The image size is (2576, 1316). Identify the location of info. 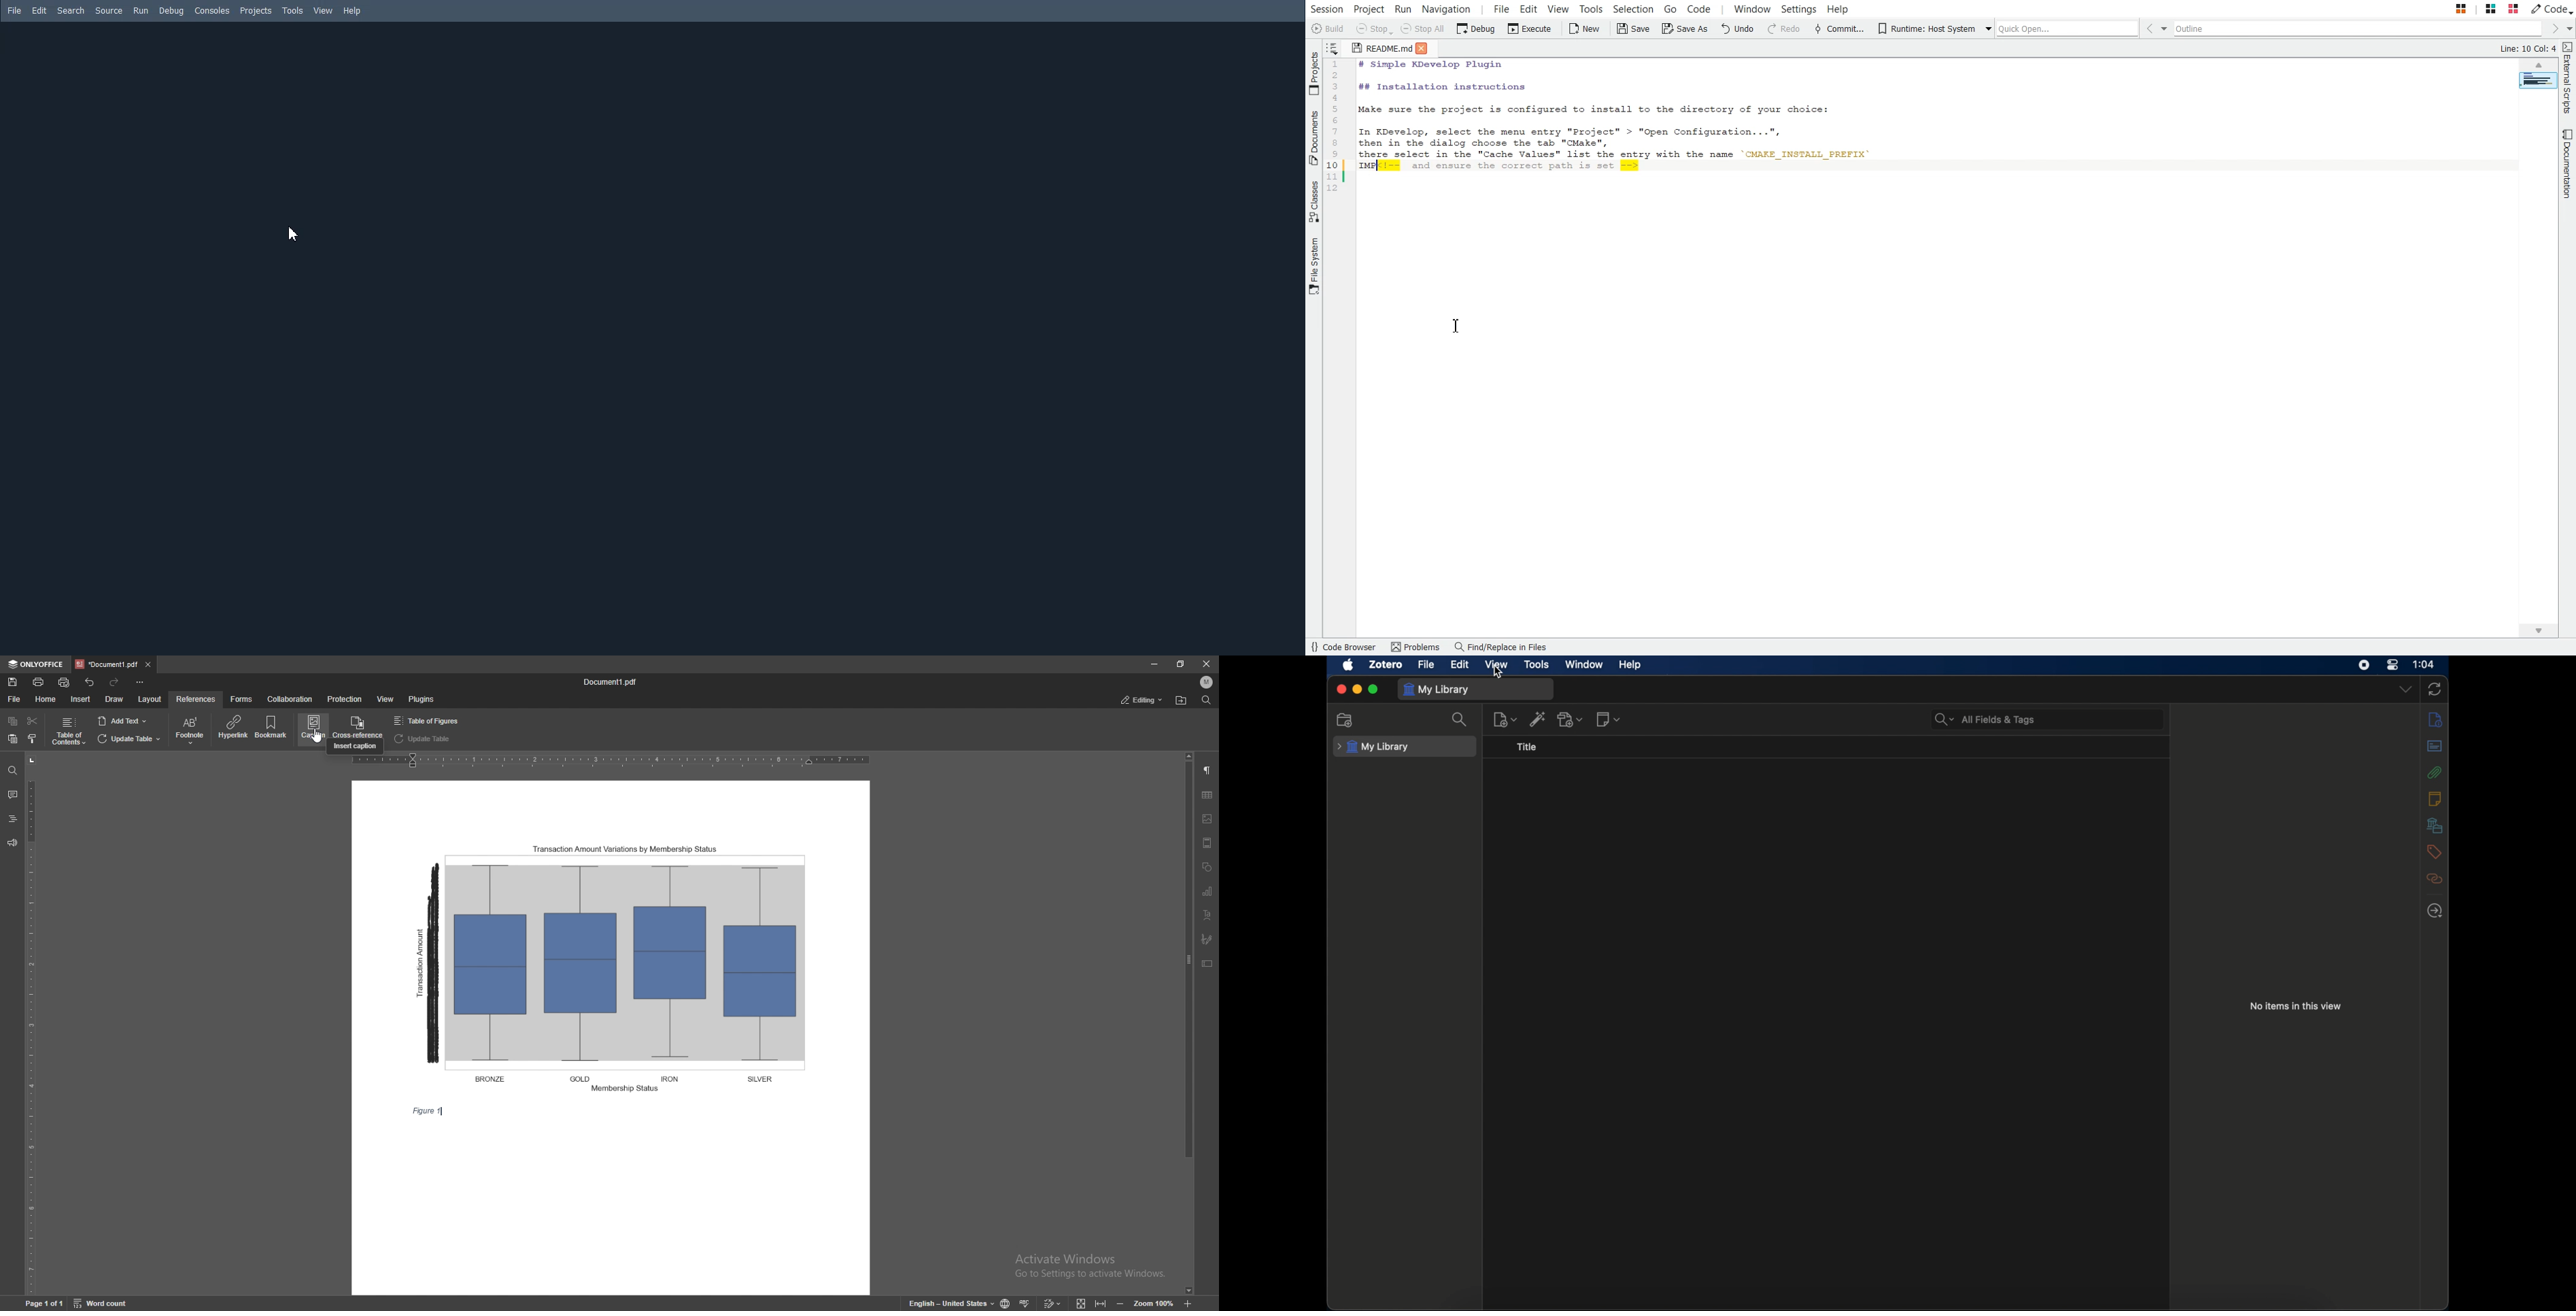
(2435, 720).